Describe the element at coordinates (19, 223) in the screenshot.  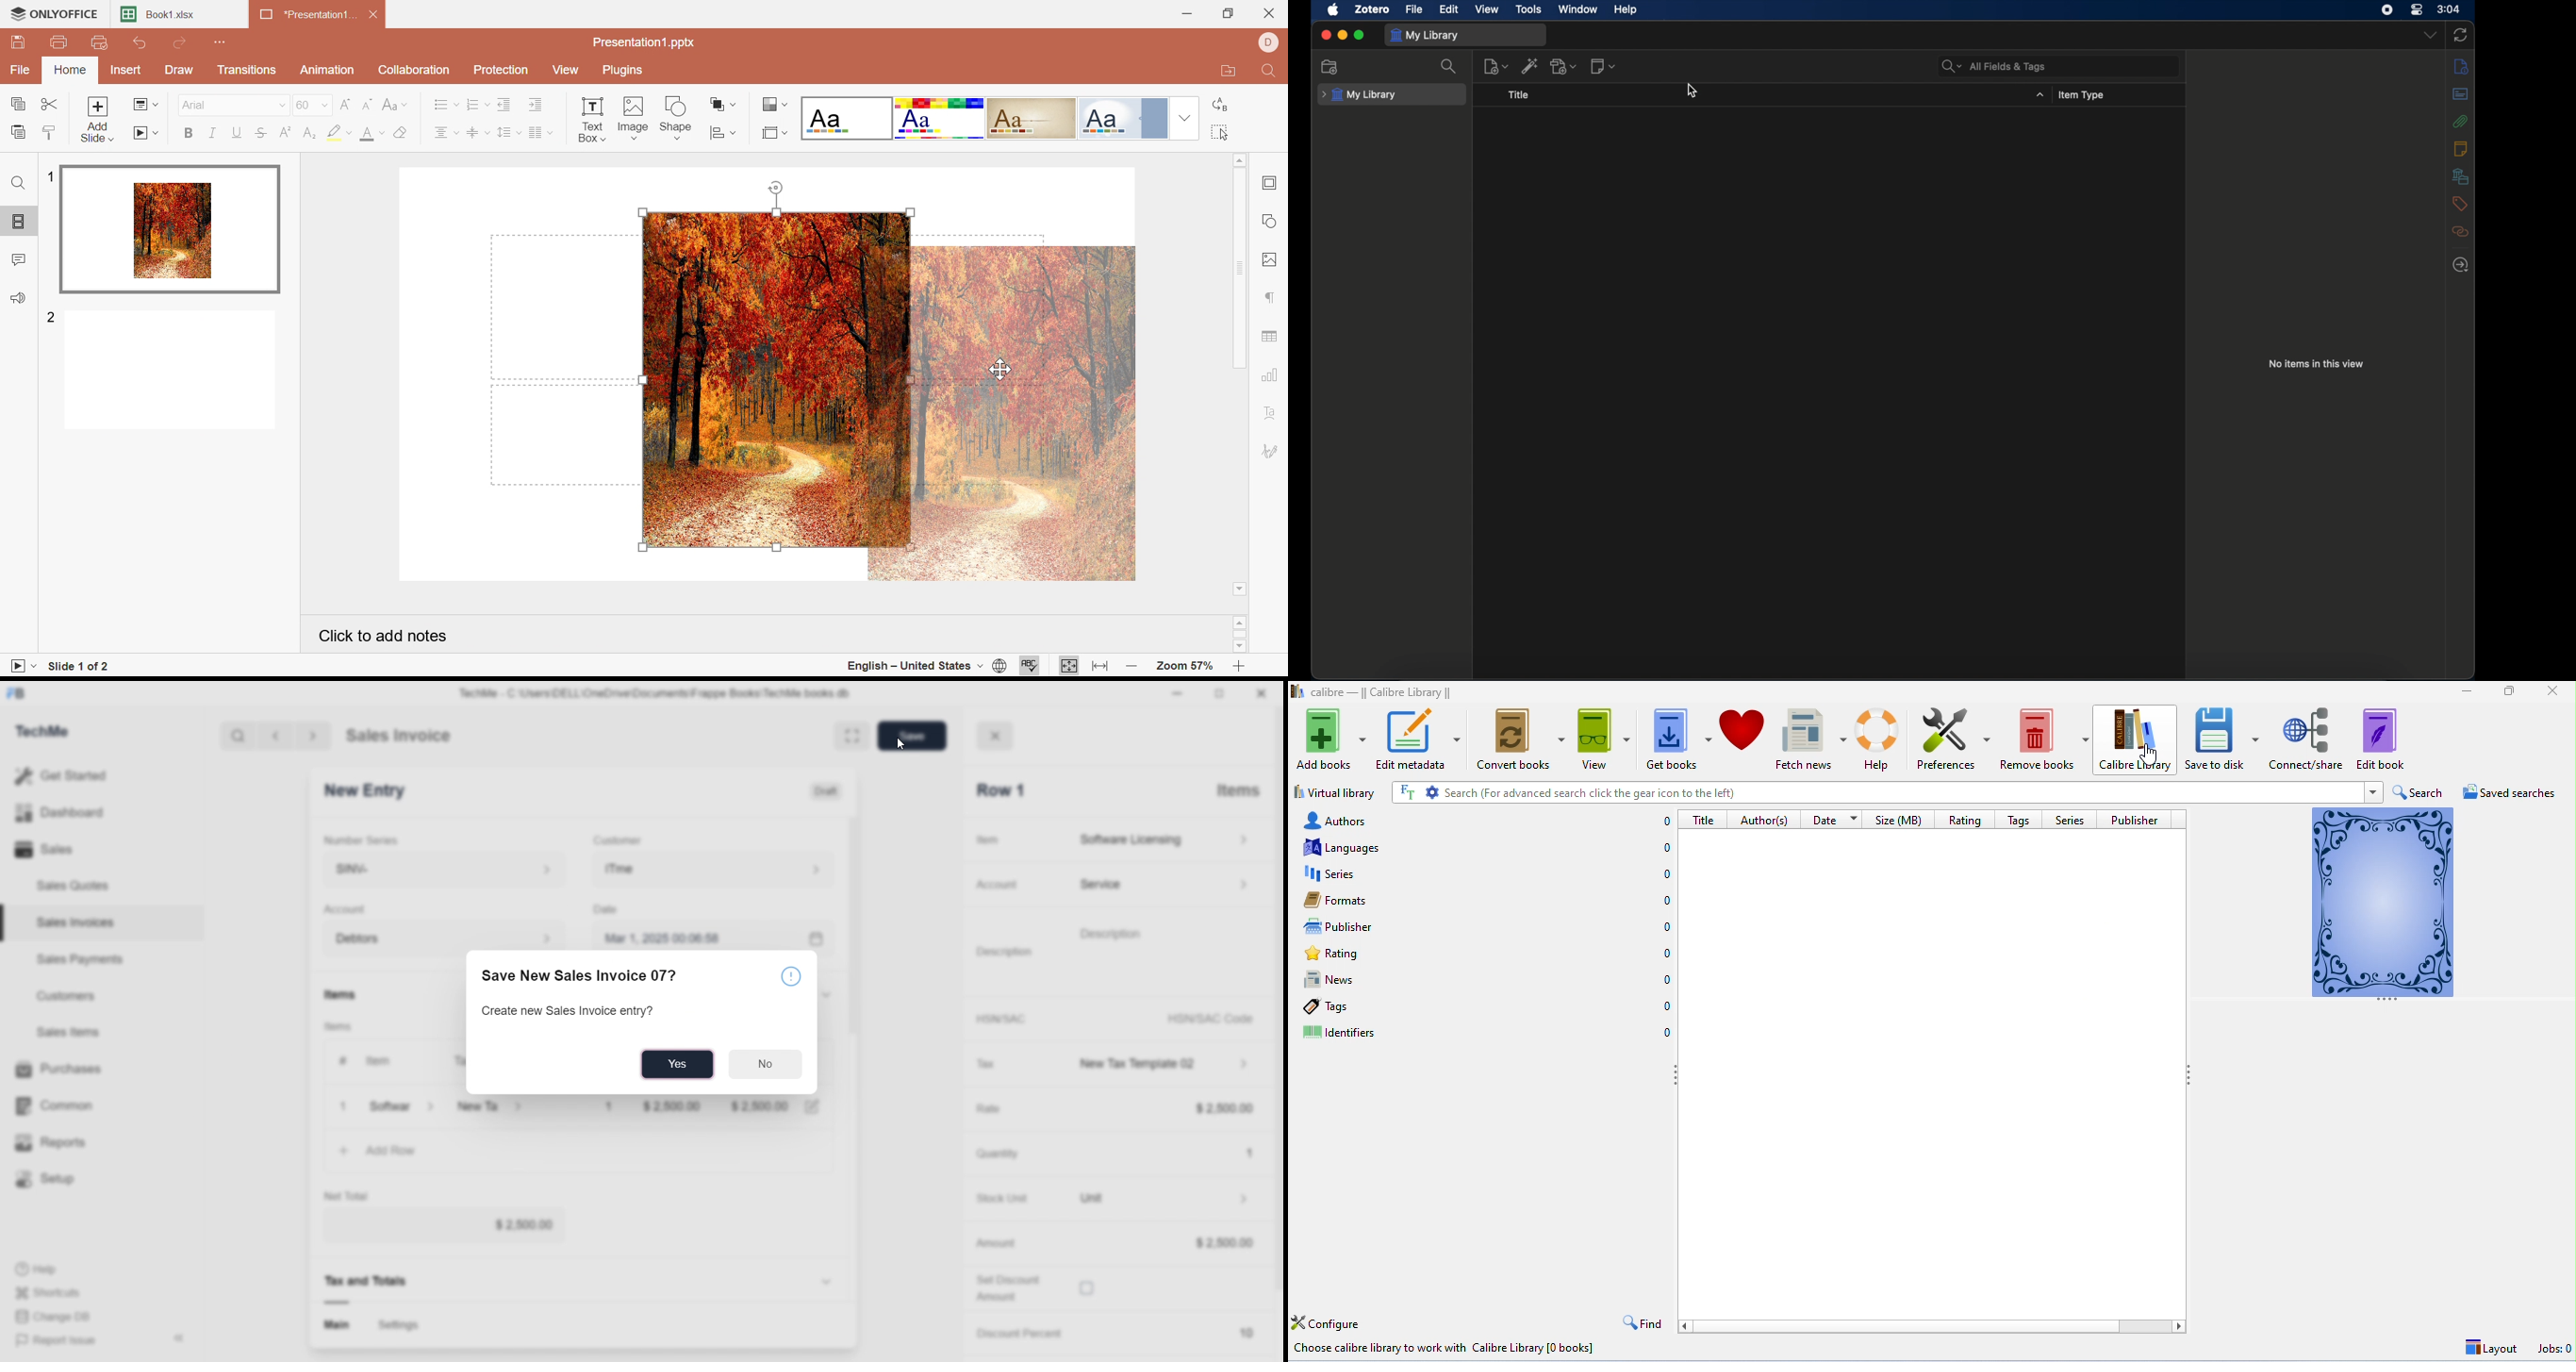
I see `Slides` at that location.